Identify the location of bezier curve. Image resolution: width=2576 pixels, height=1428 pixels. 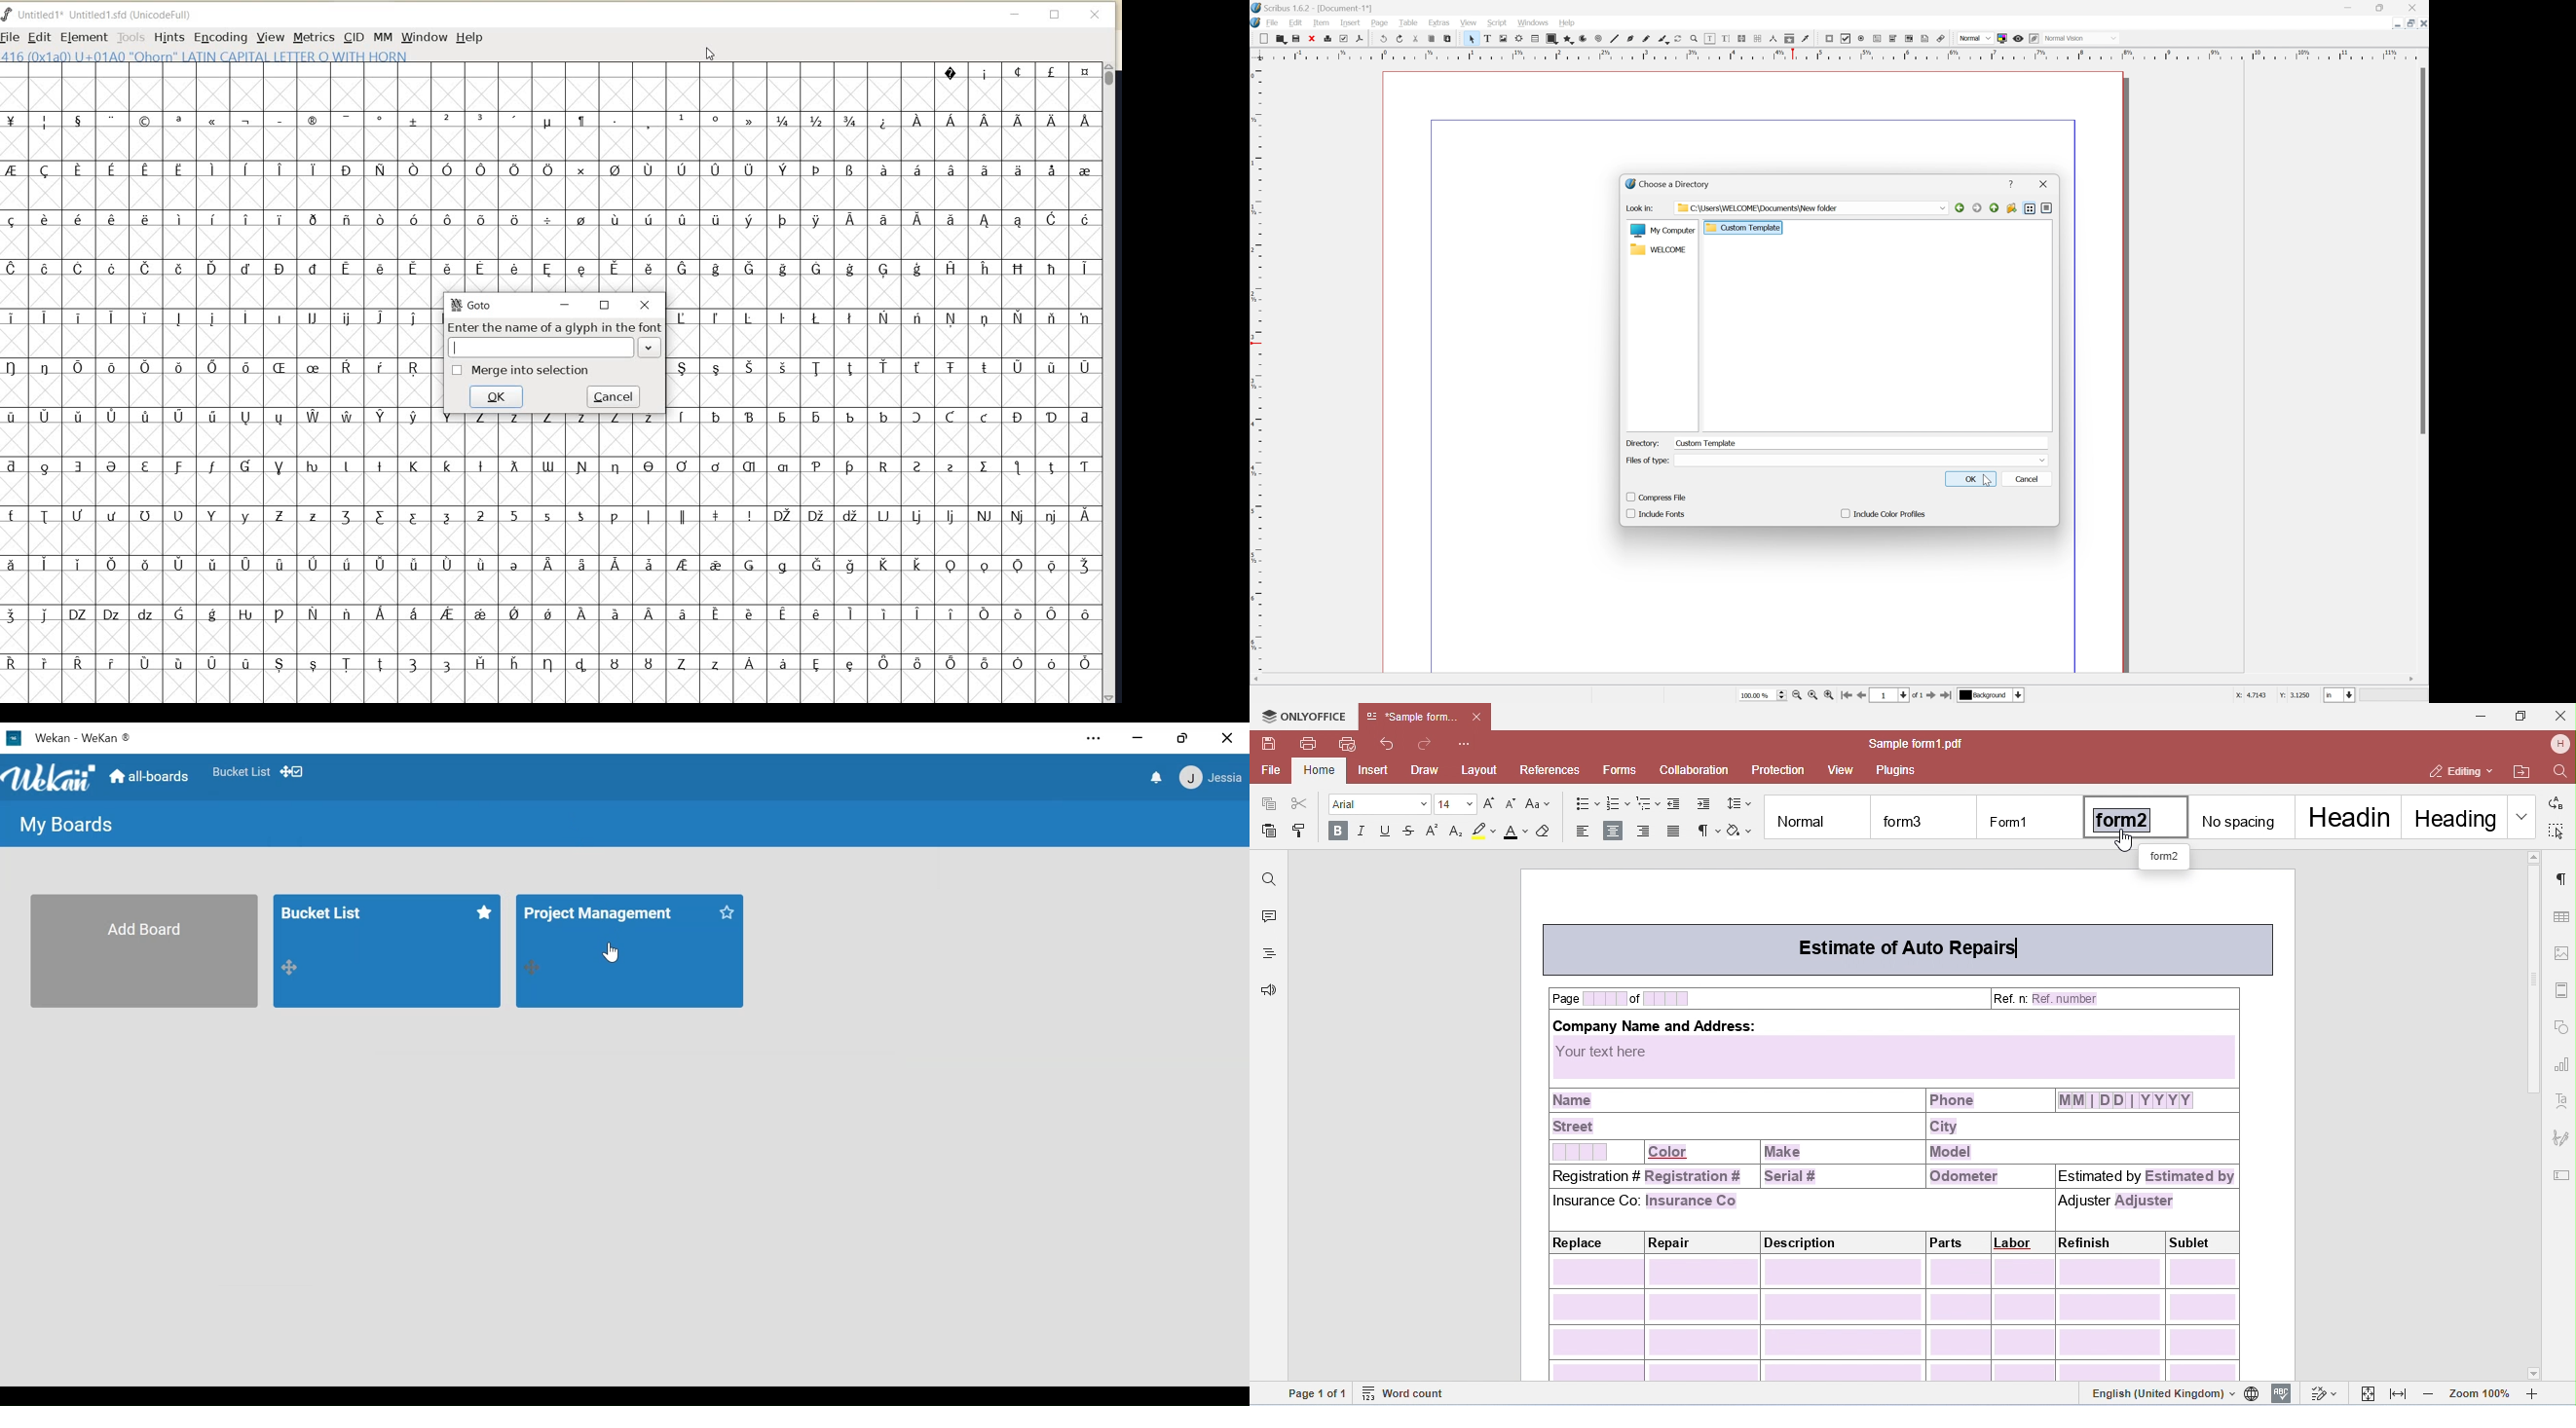
(1632, 38).